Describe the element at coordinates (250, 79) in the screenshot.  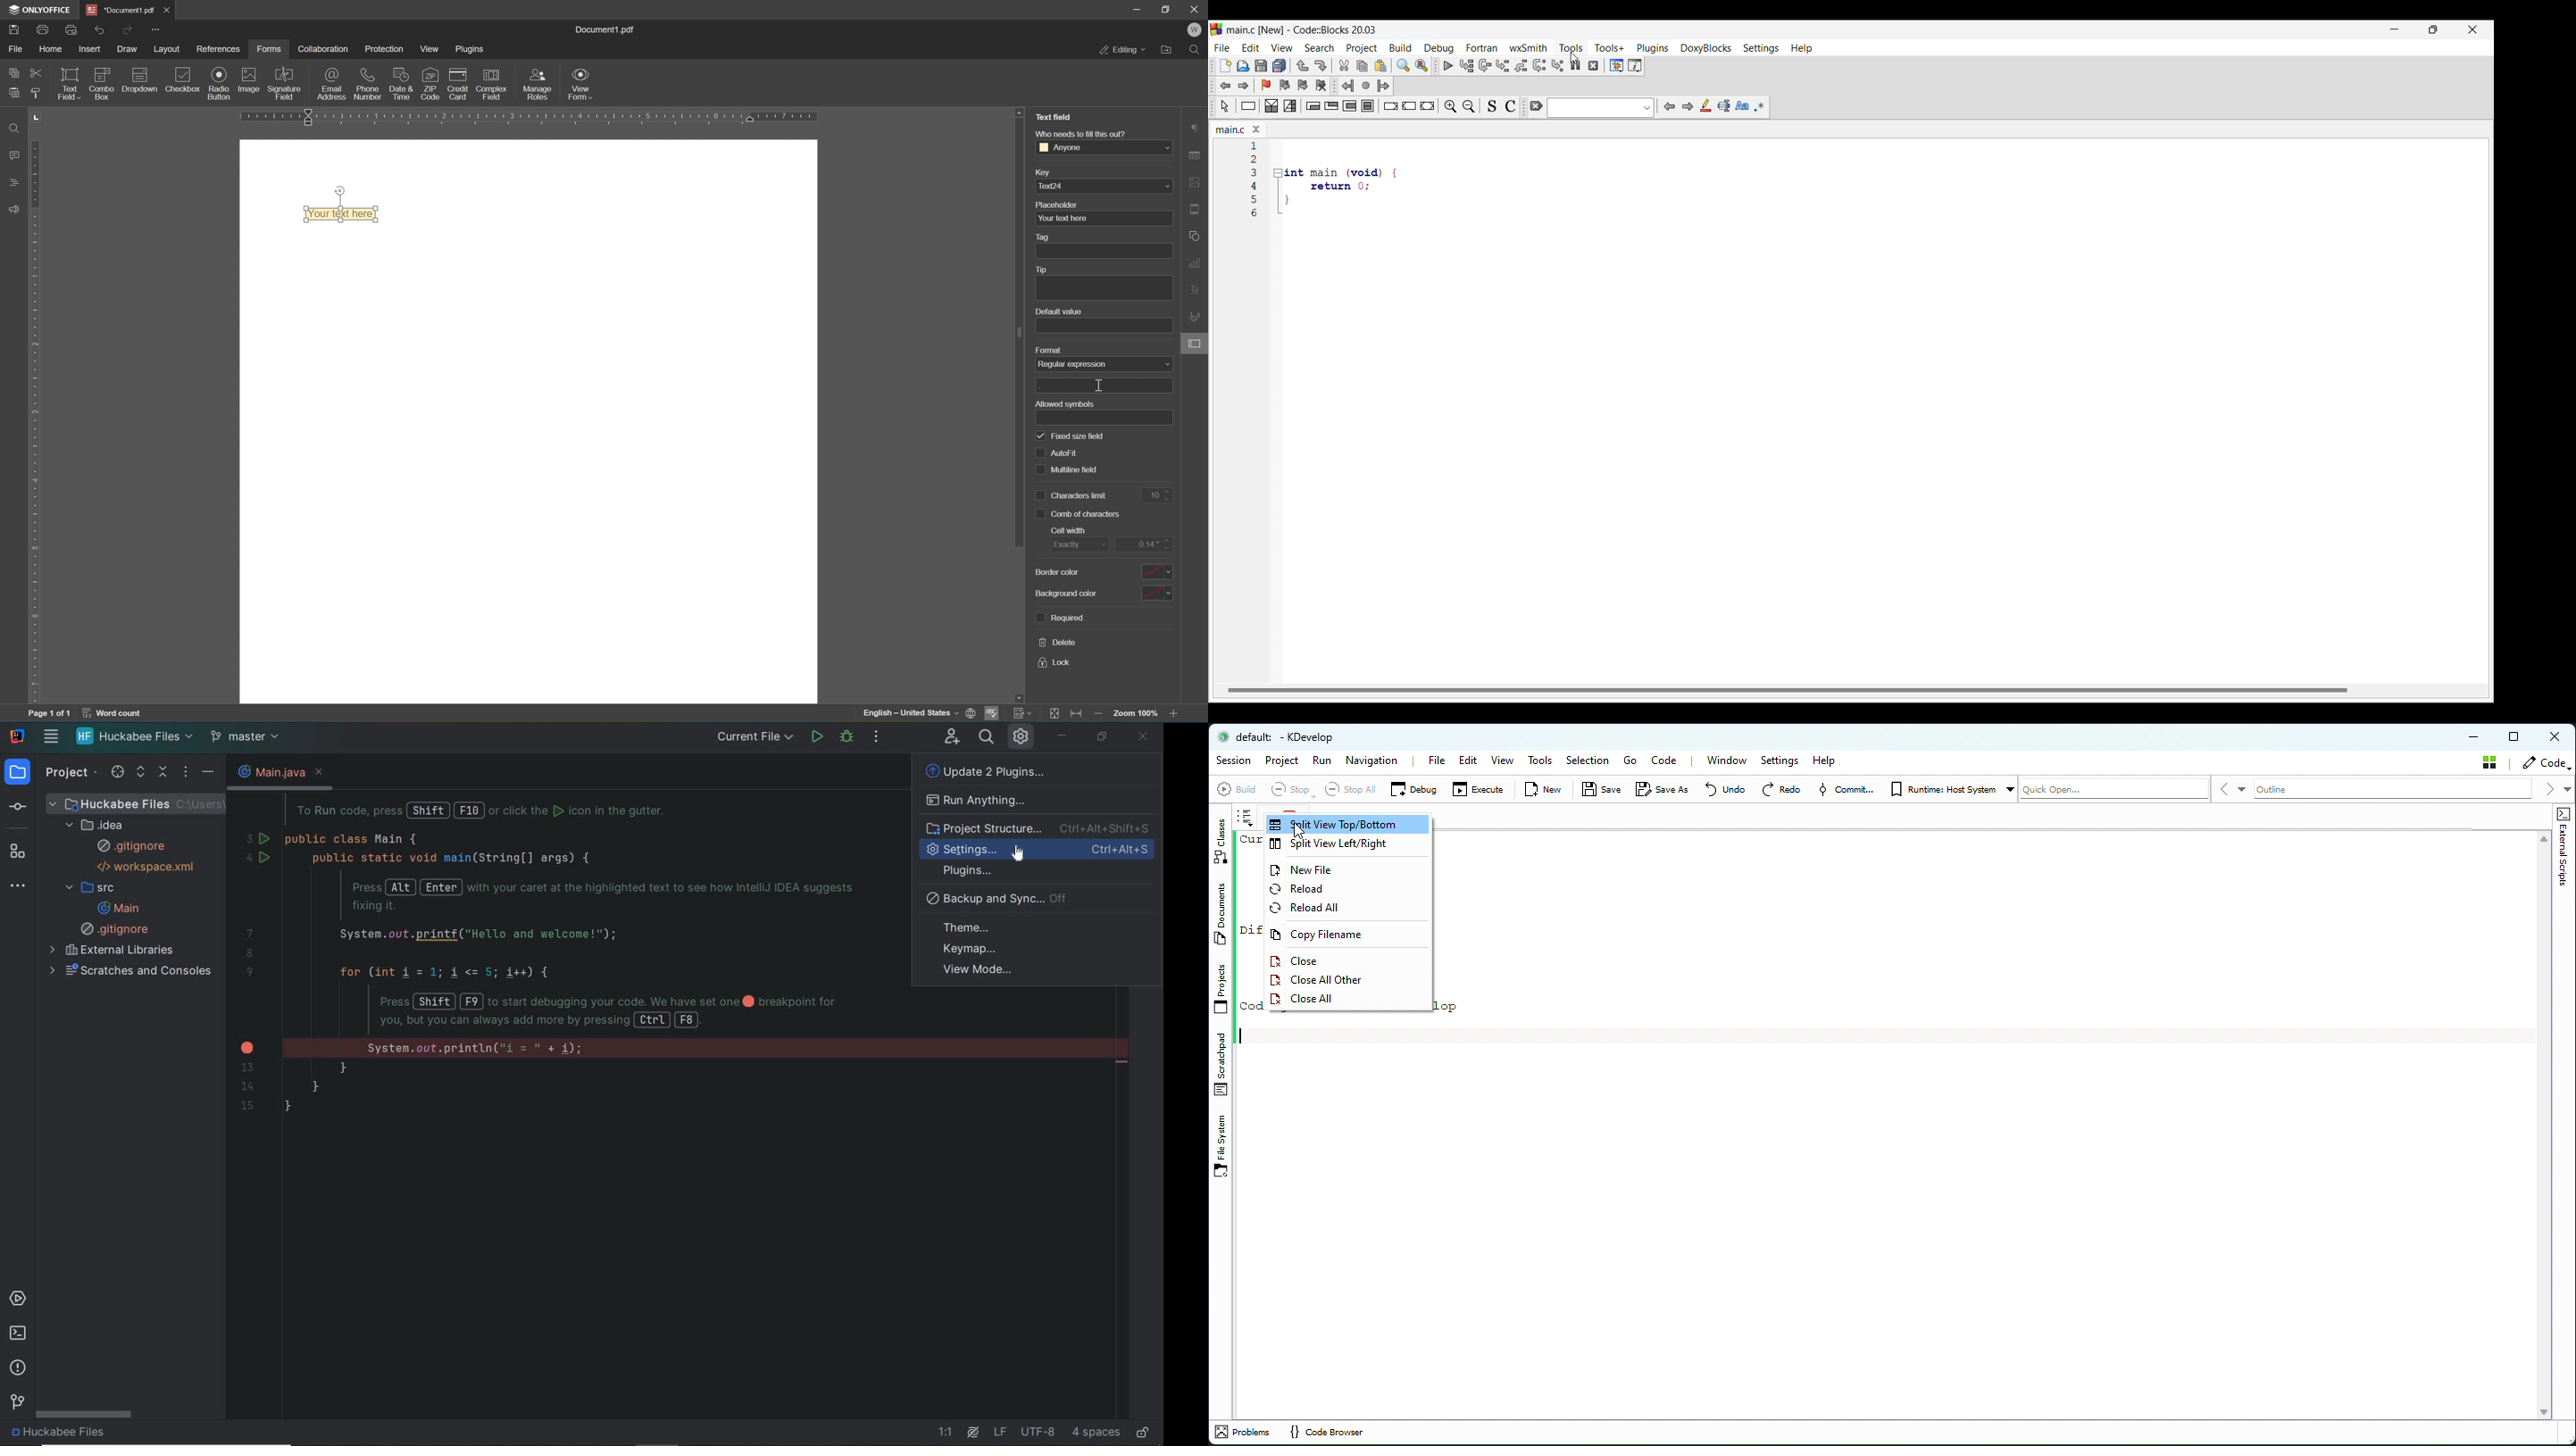
I see `image` at that location.